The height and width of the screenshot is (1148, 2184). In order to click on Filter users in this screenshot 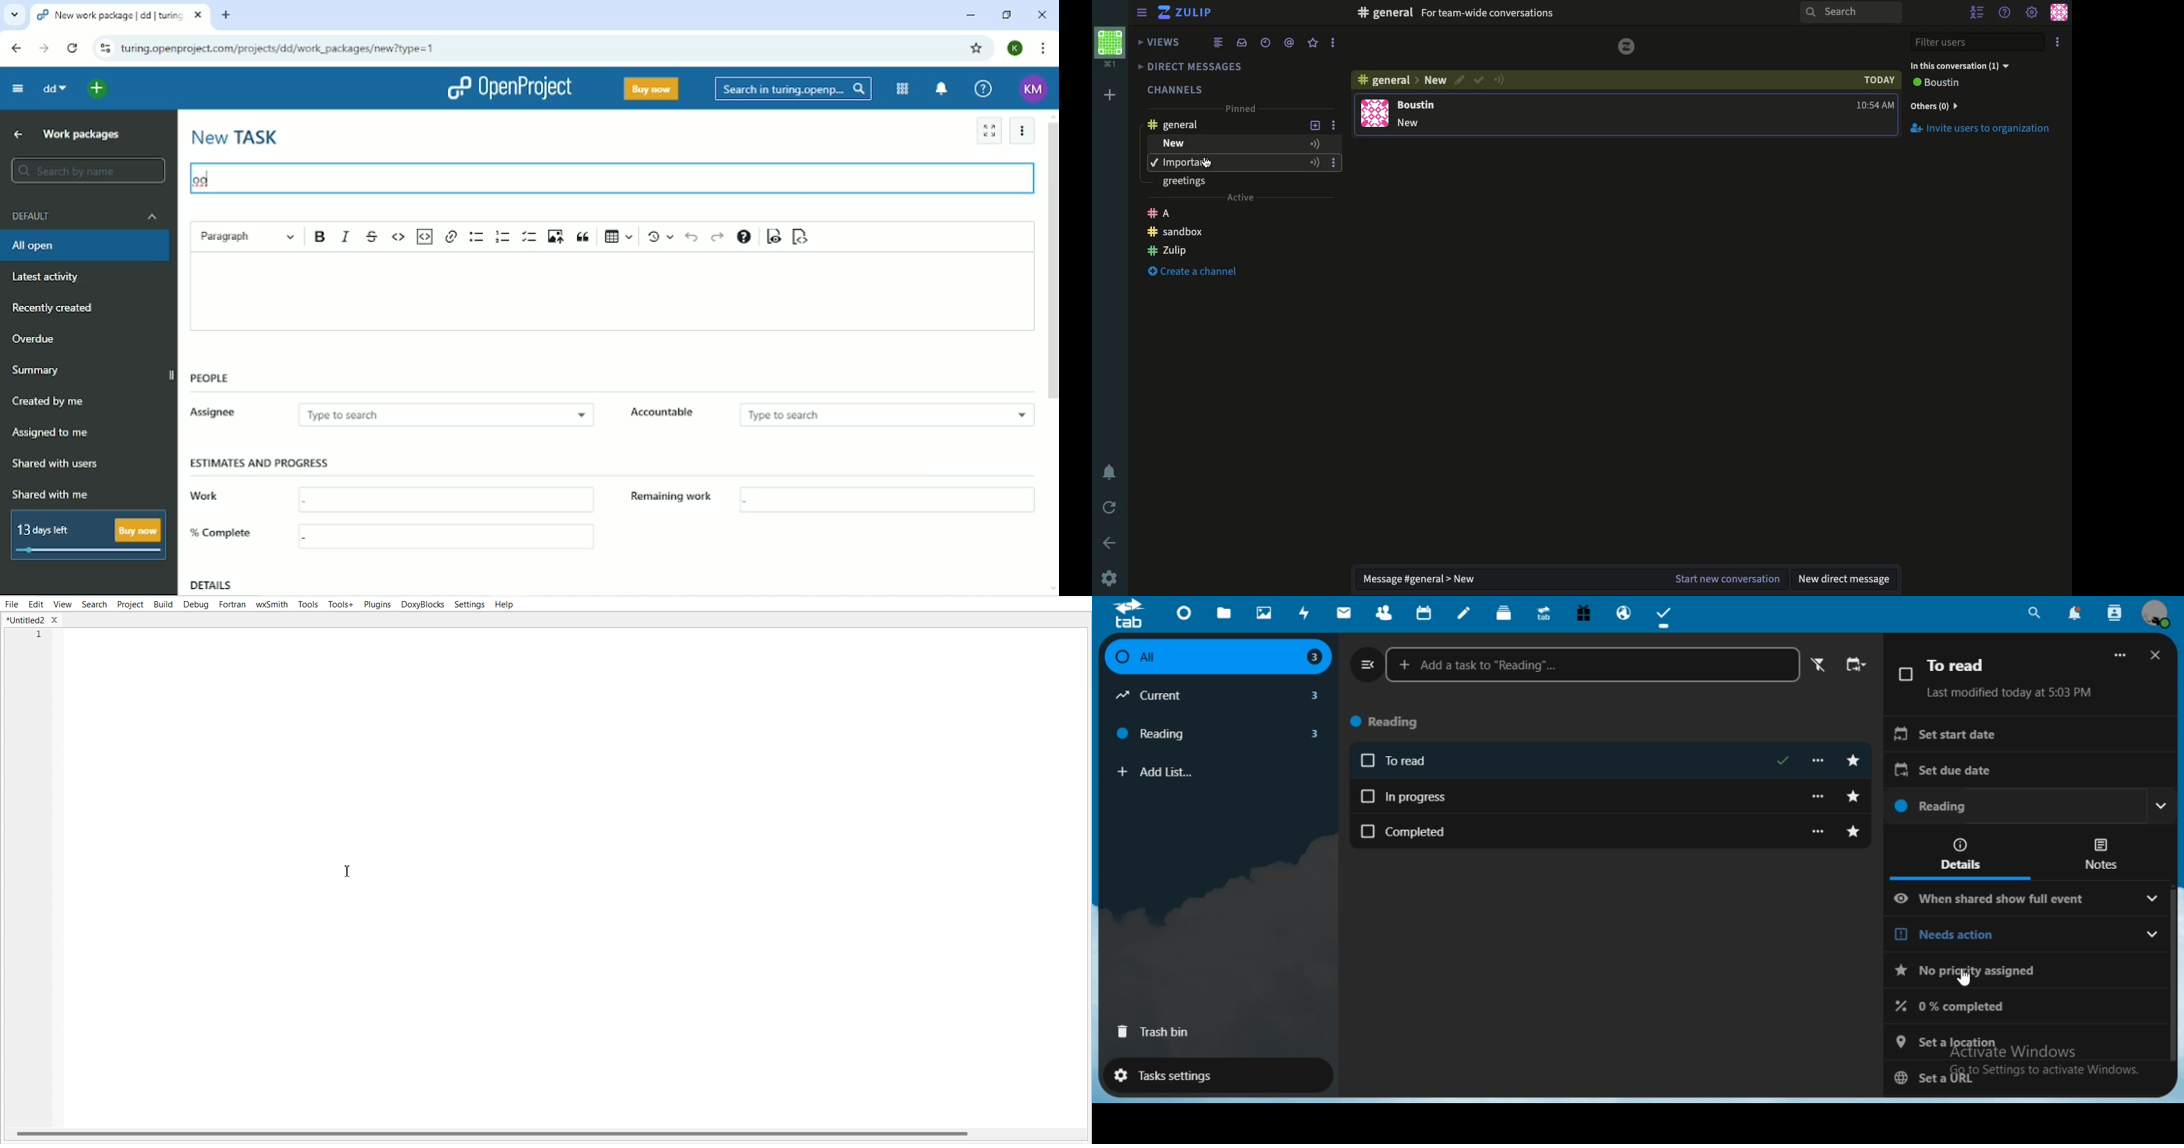, I will do `click(1978, 41)`.